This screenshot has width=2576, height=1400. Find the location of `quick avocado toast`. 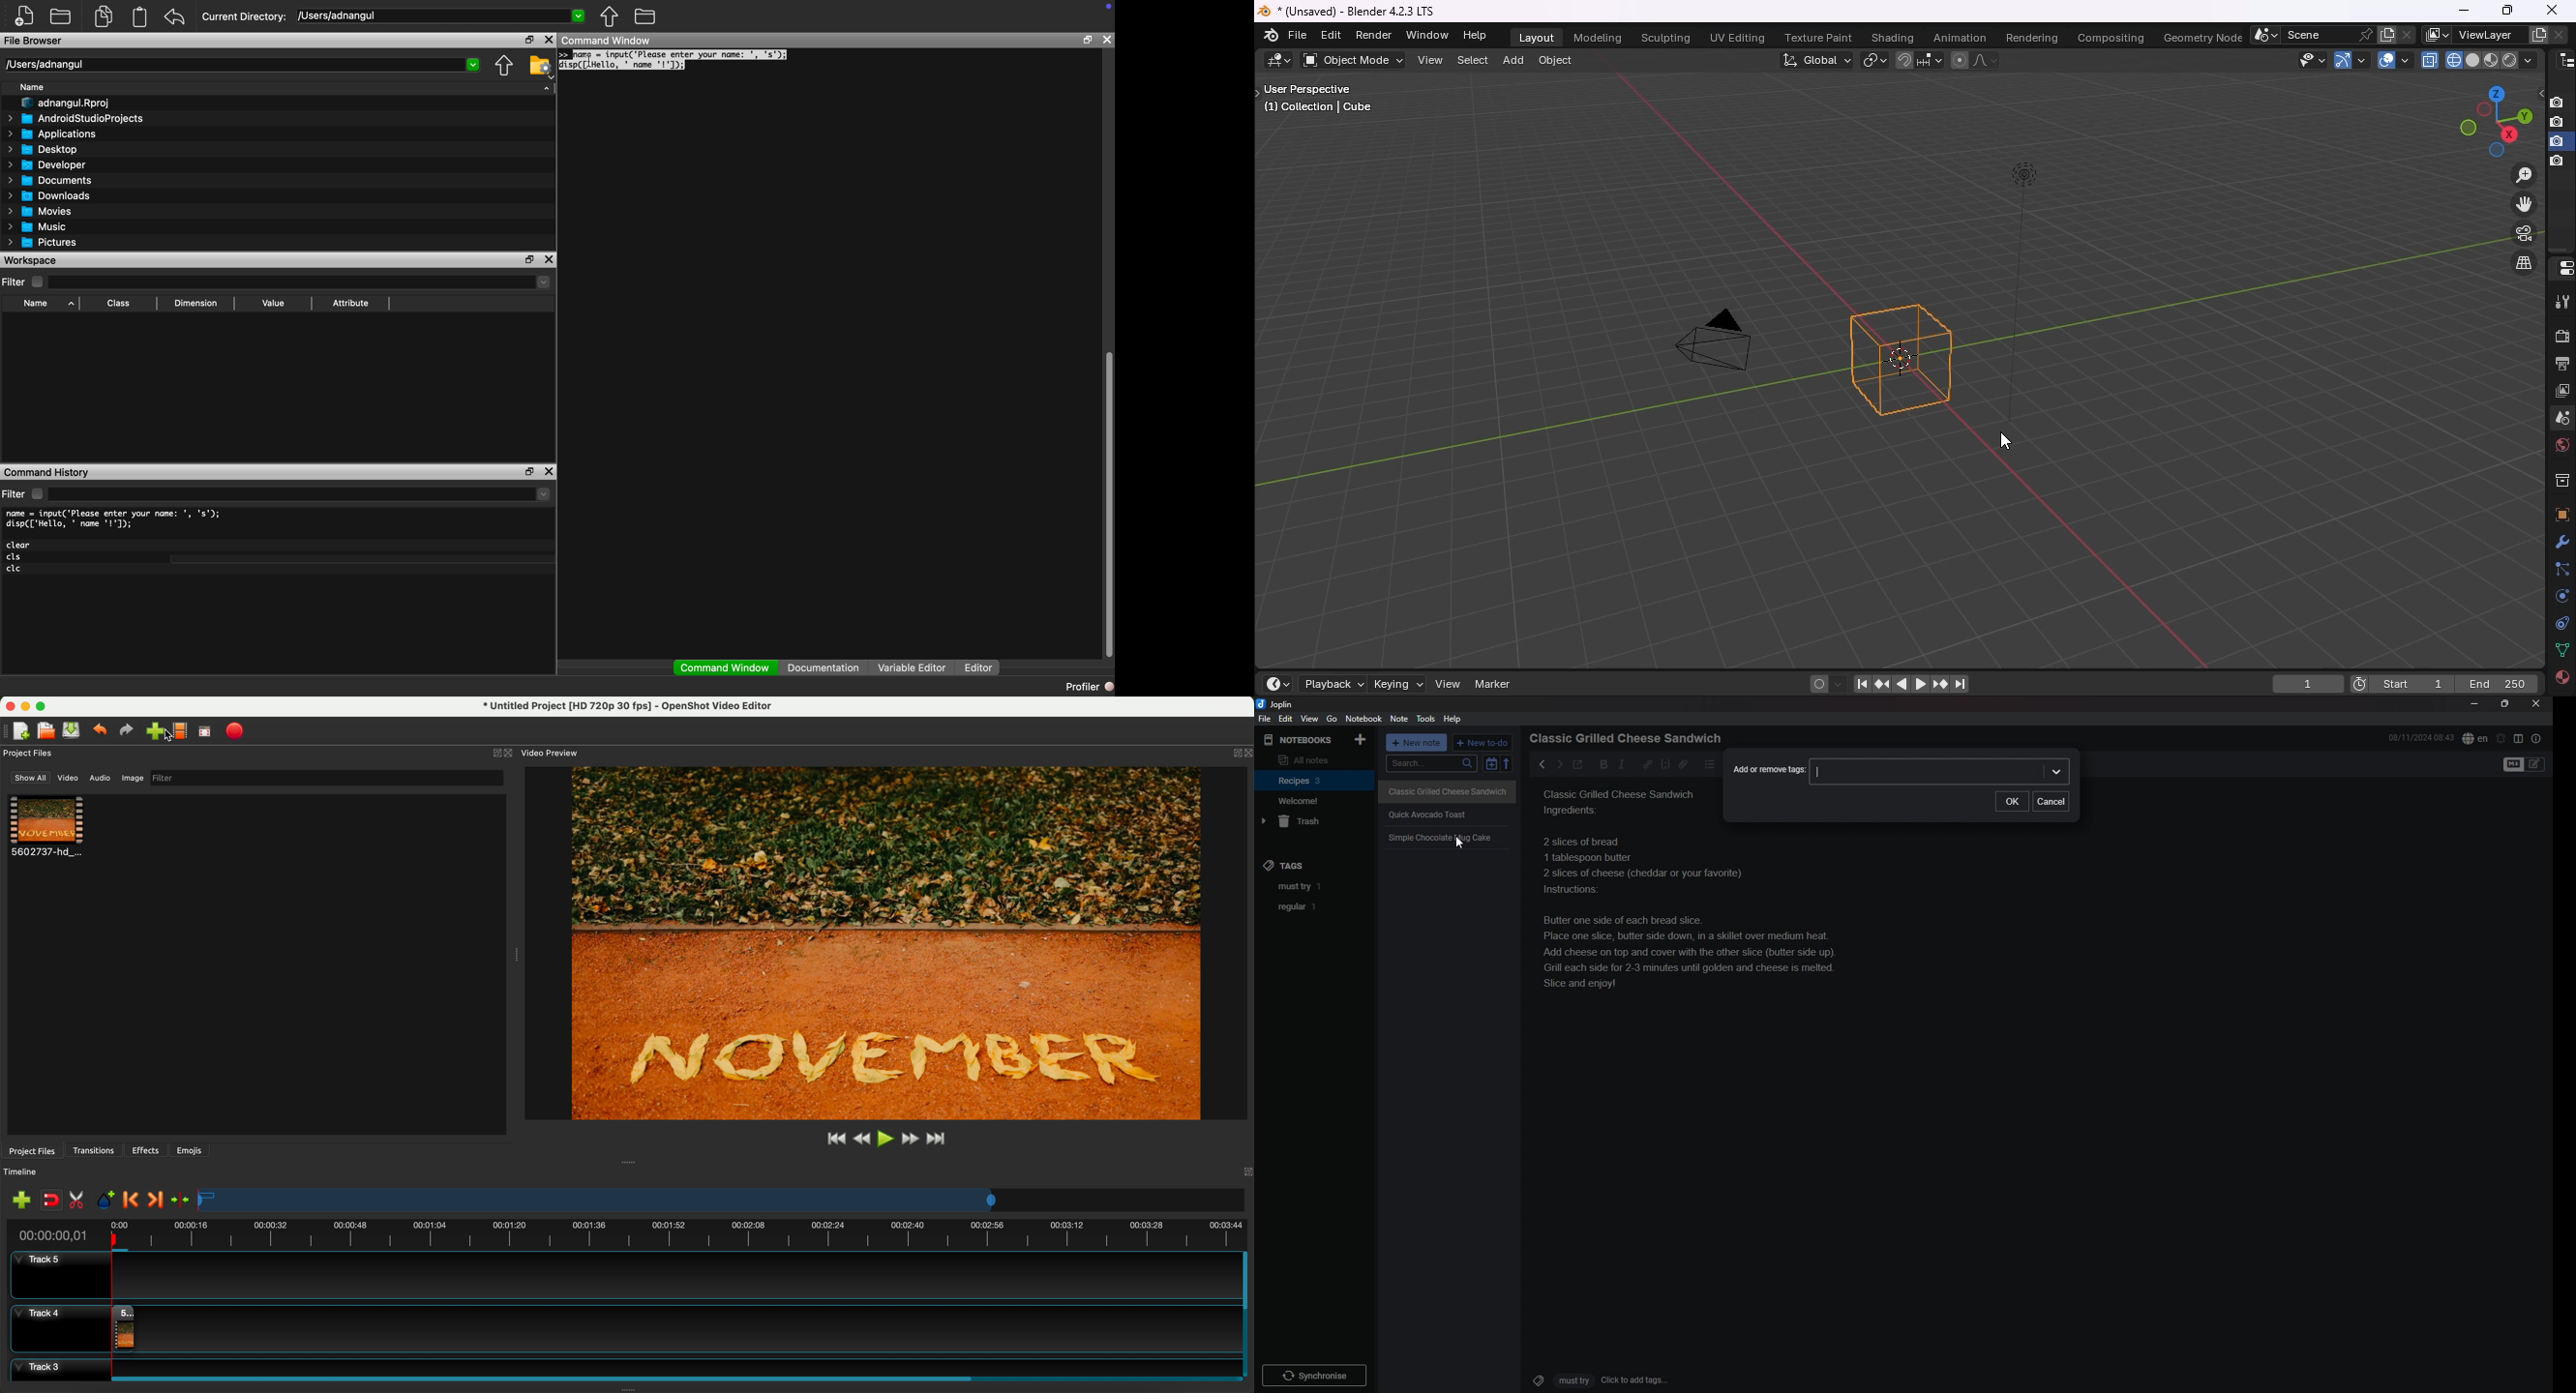

quick avocado toast is located at coordinates (1435, 811).